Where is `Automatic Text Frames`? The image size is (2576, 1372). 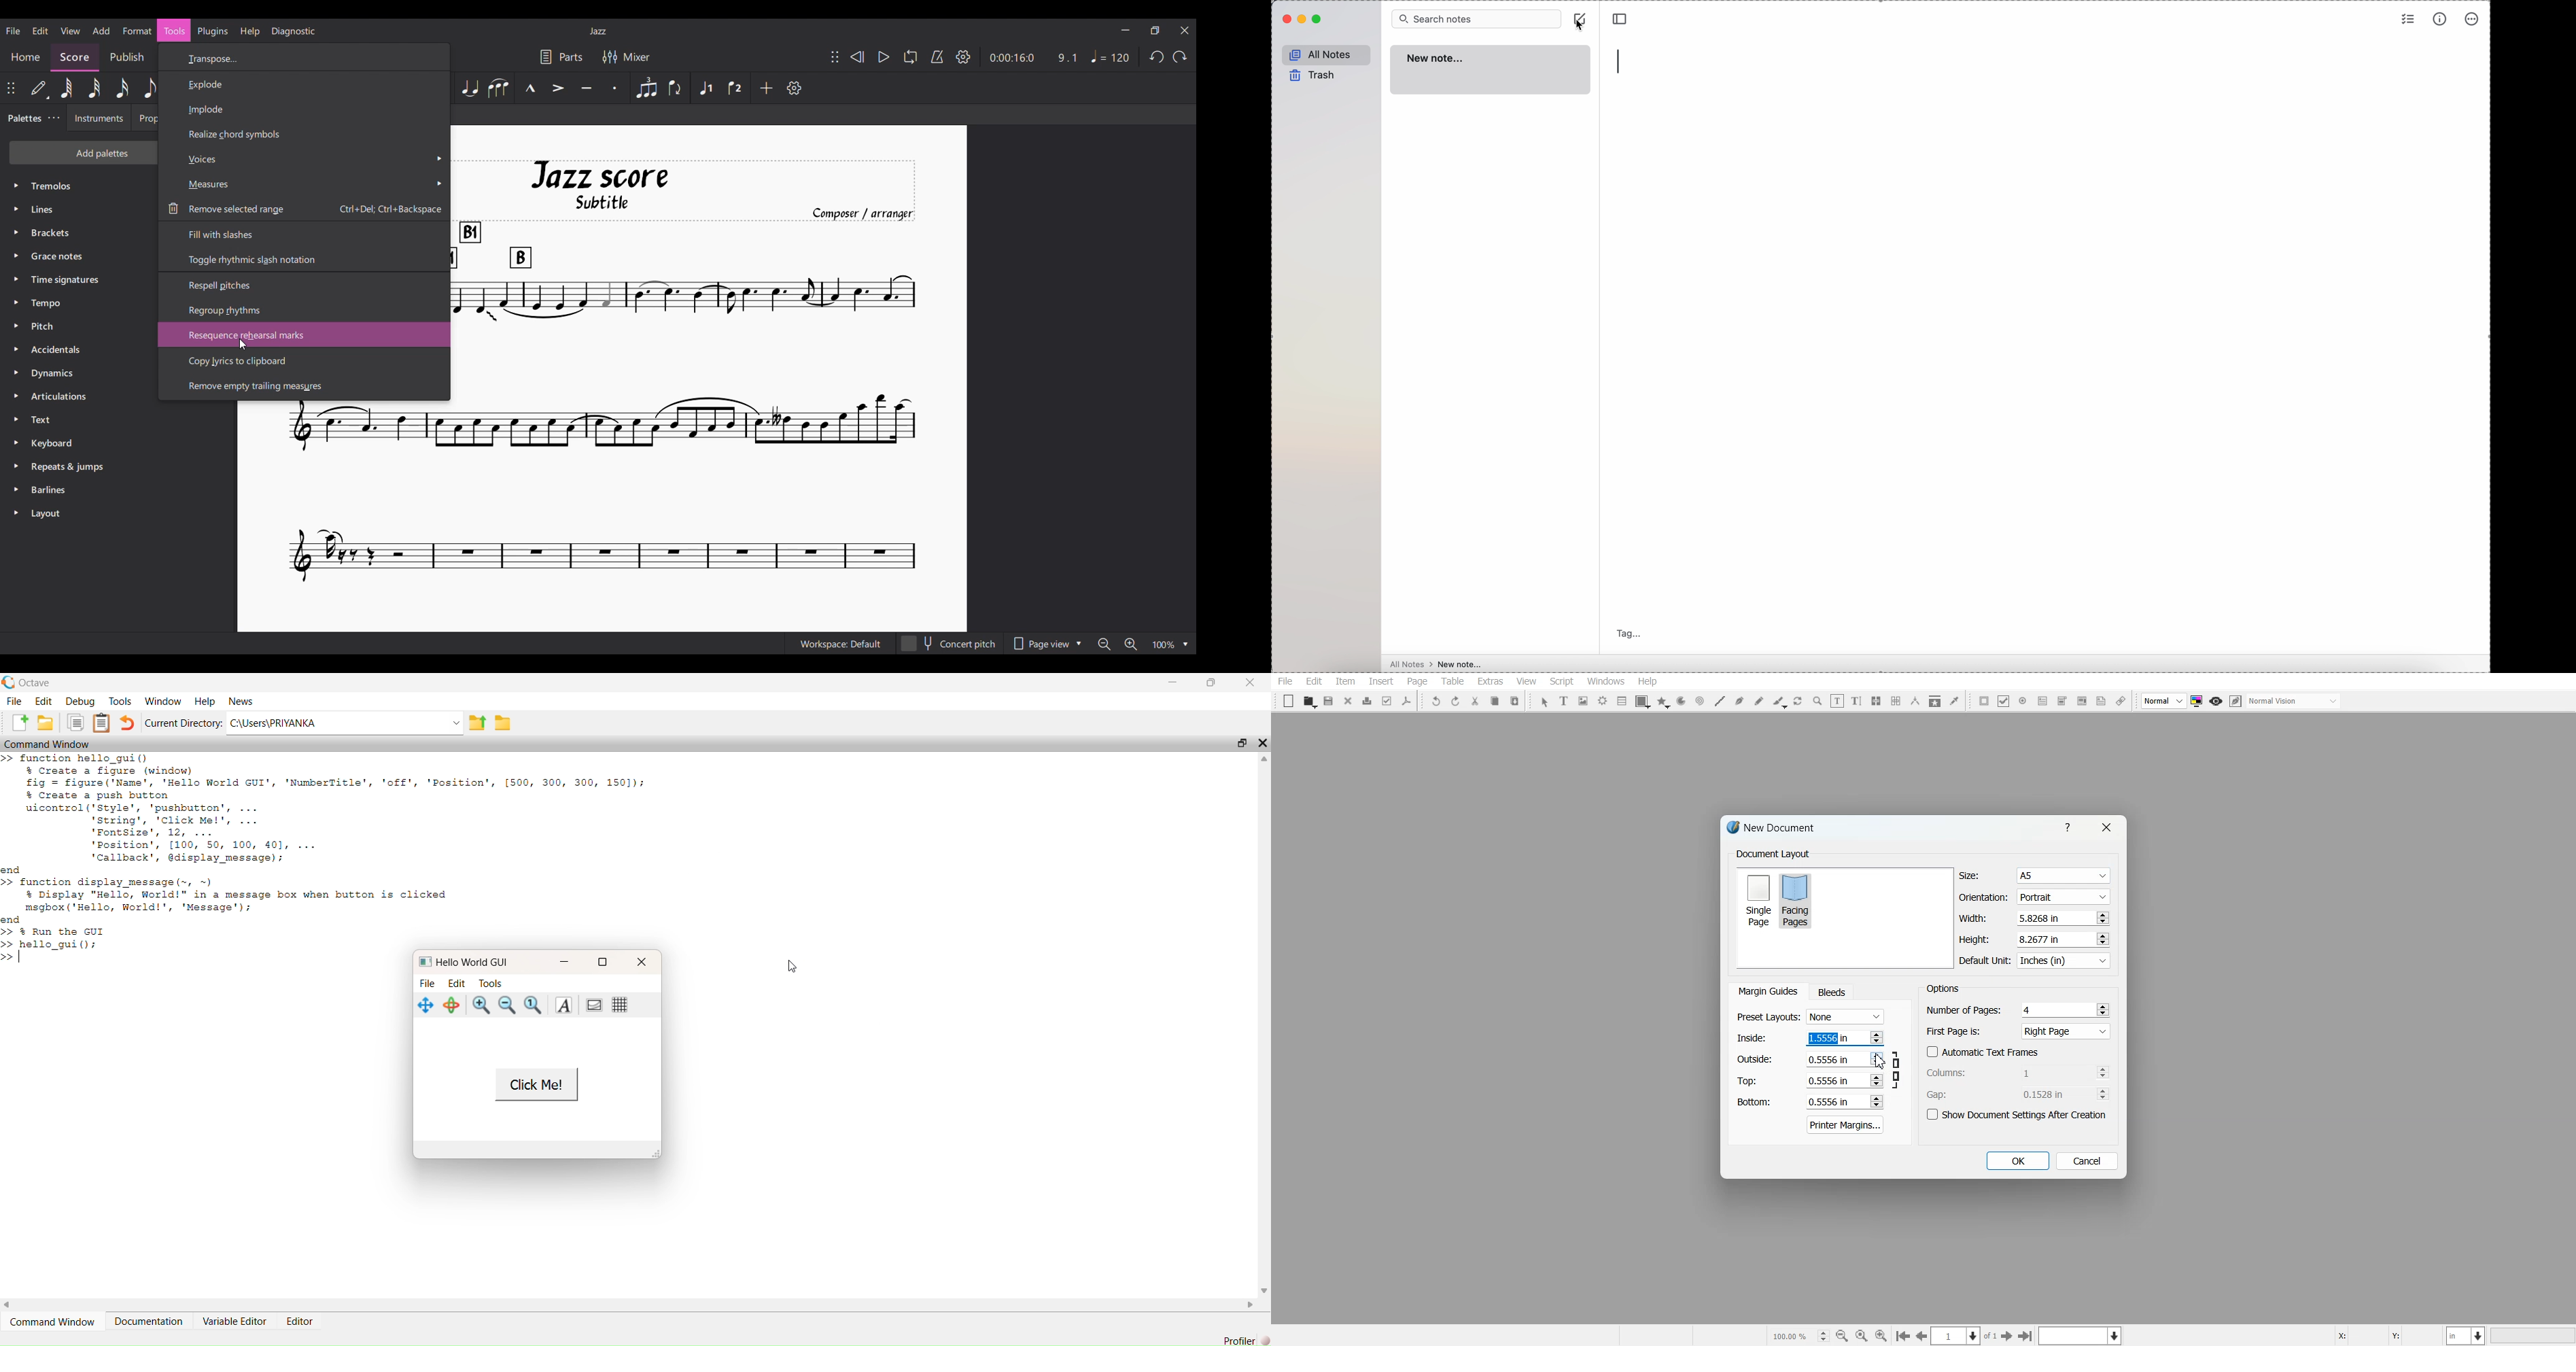 Automatic Text Frames is located at coordinates (1983, 1052).